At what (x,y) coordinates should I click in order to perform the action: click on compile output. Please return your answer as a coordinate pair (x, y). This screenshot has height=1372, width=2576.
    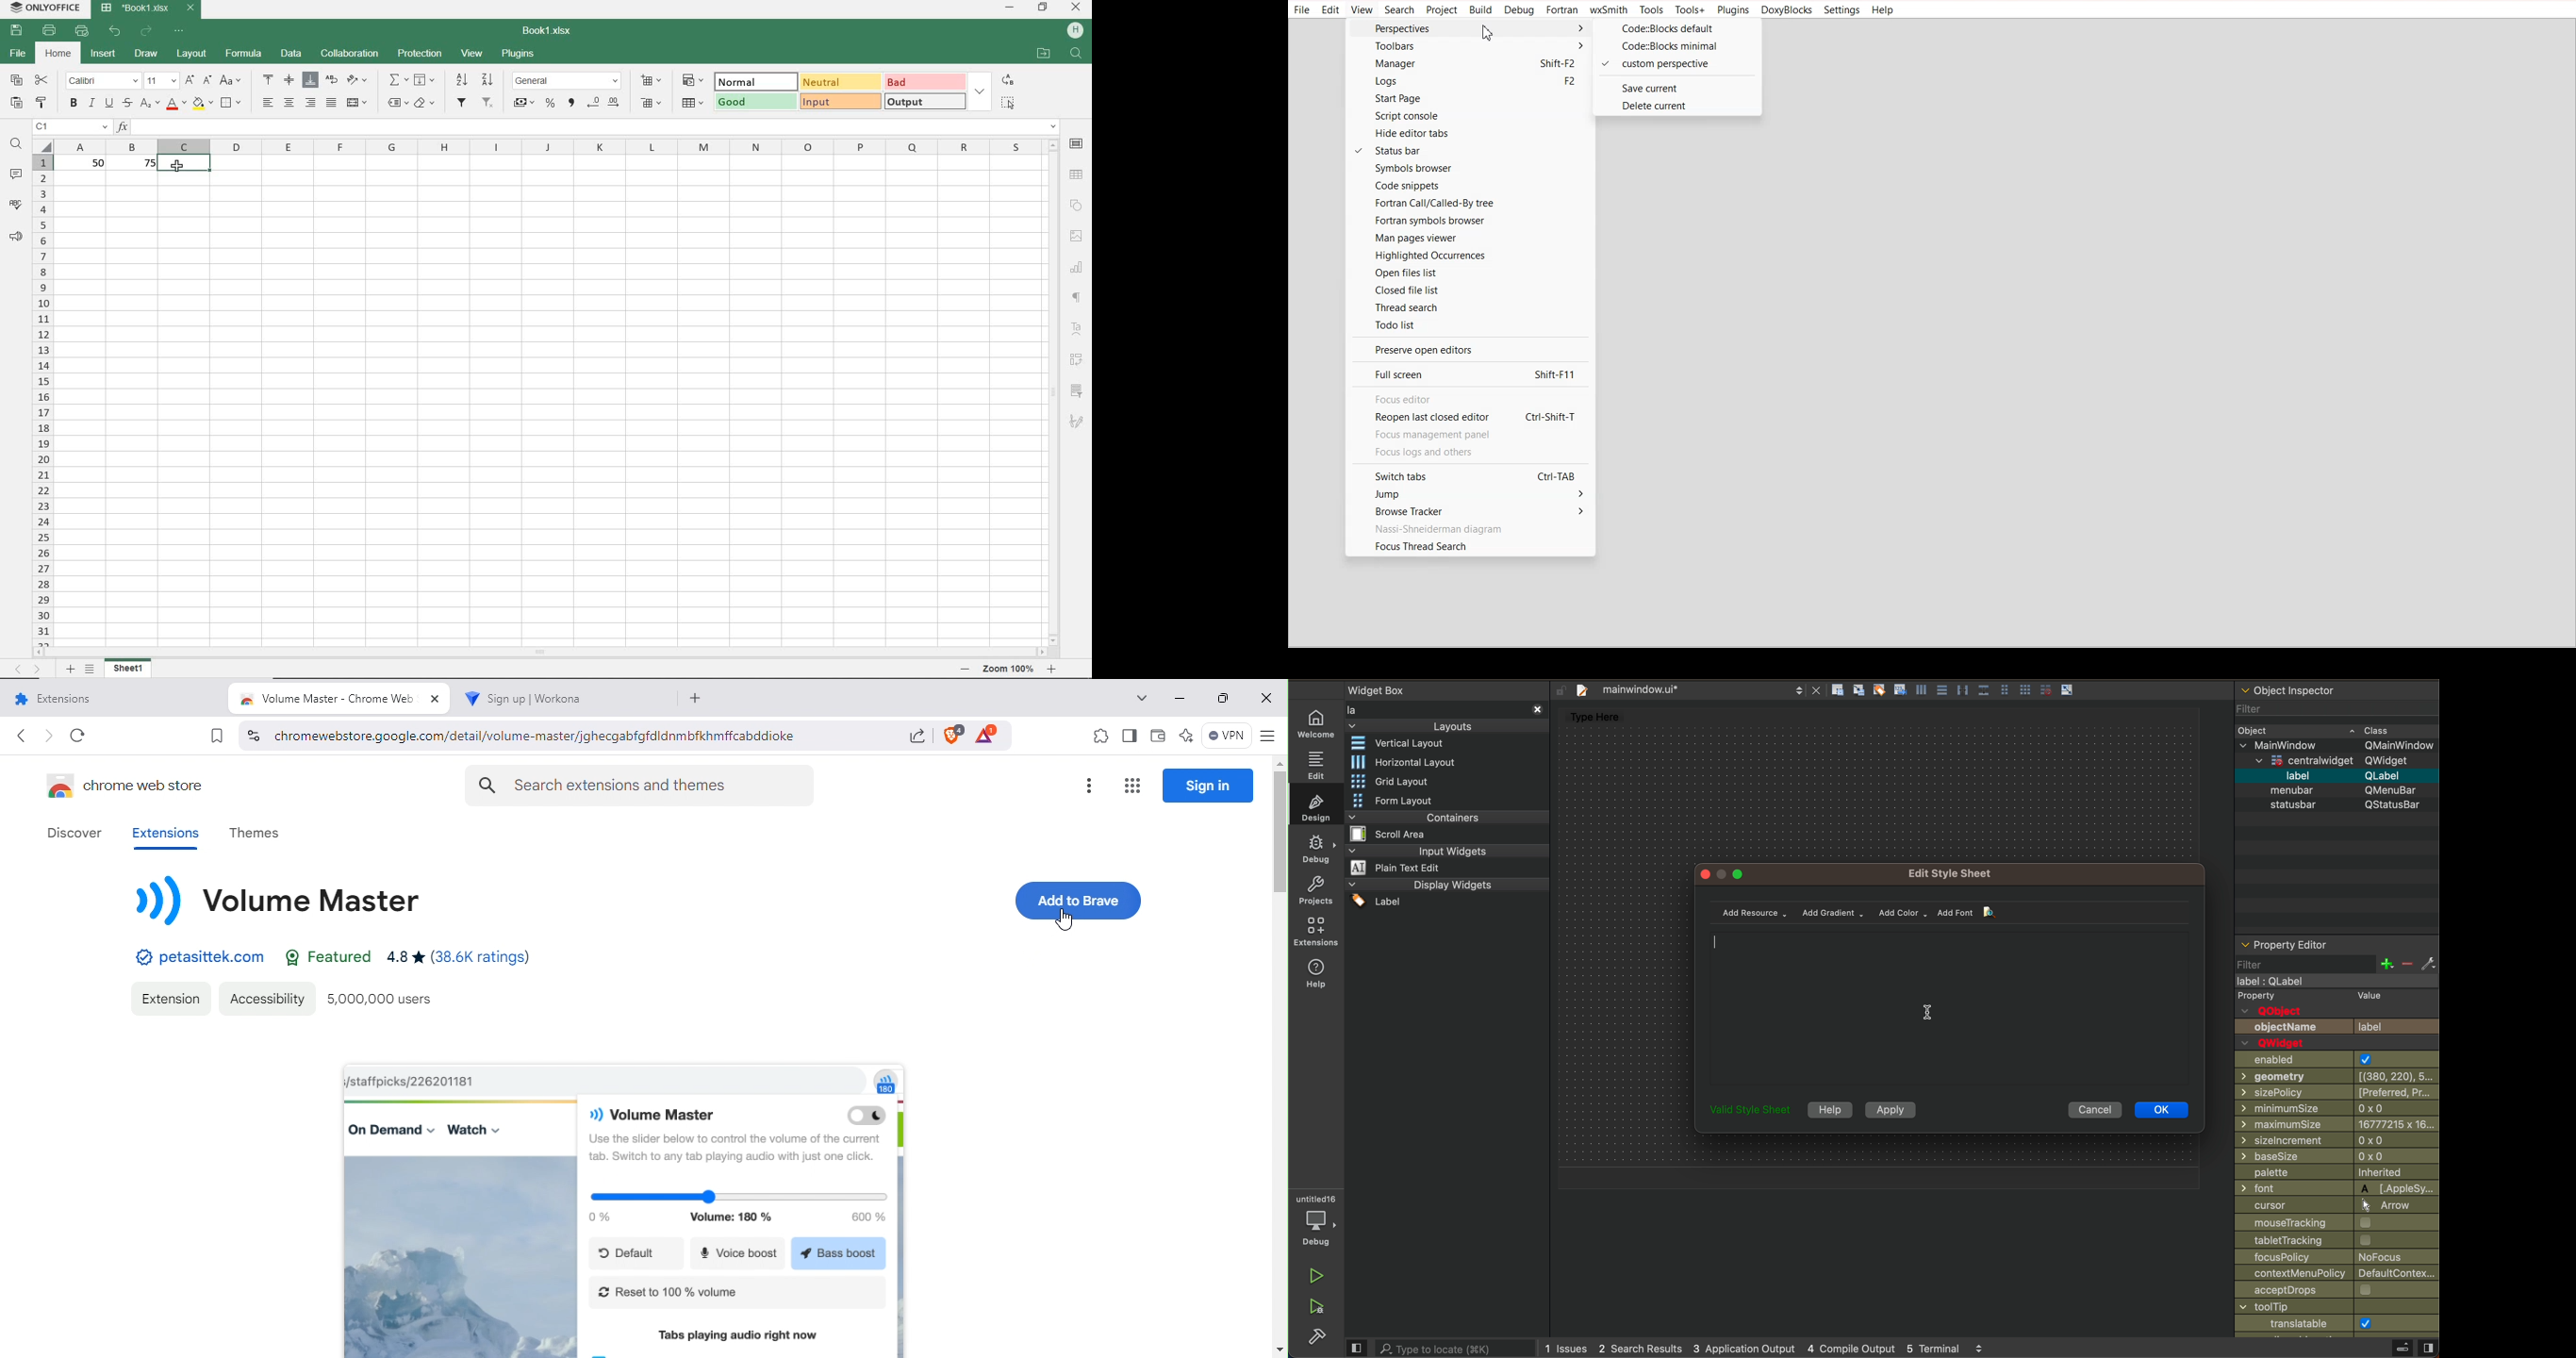
    Looking at the image, I should click on (1850, 1348).